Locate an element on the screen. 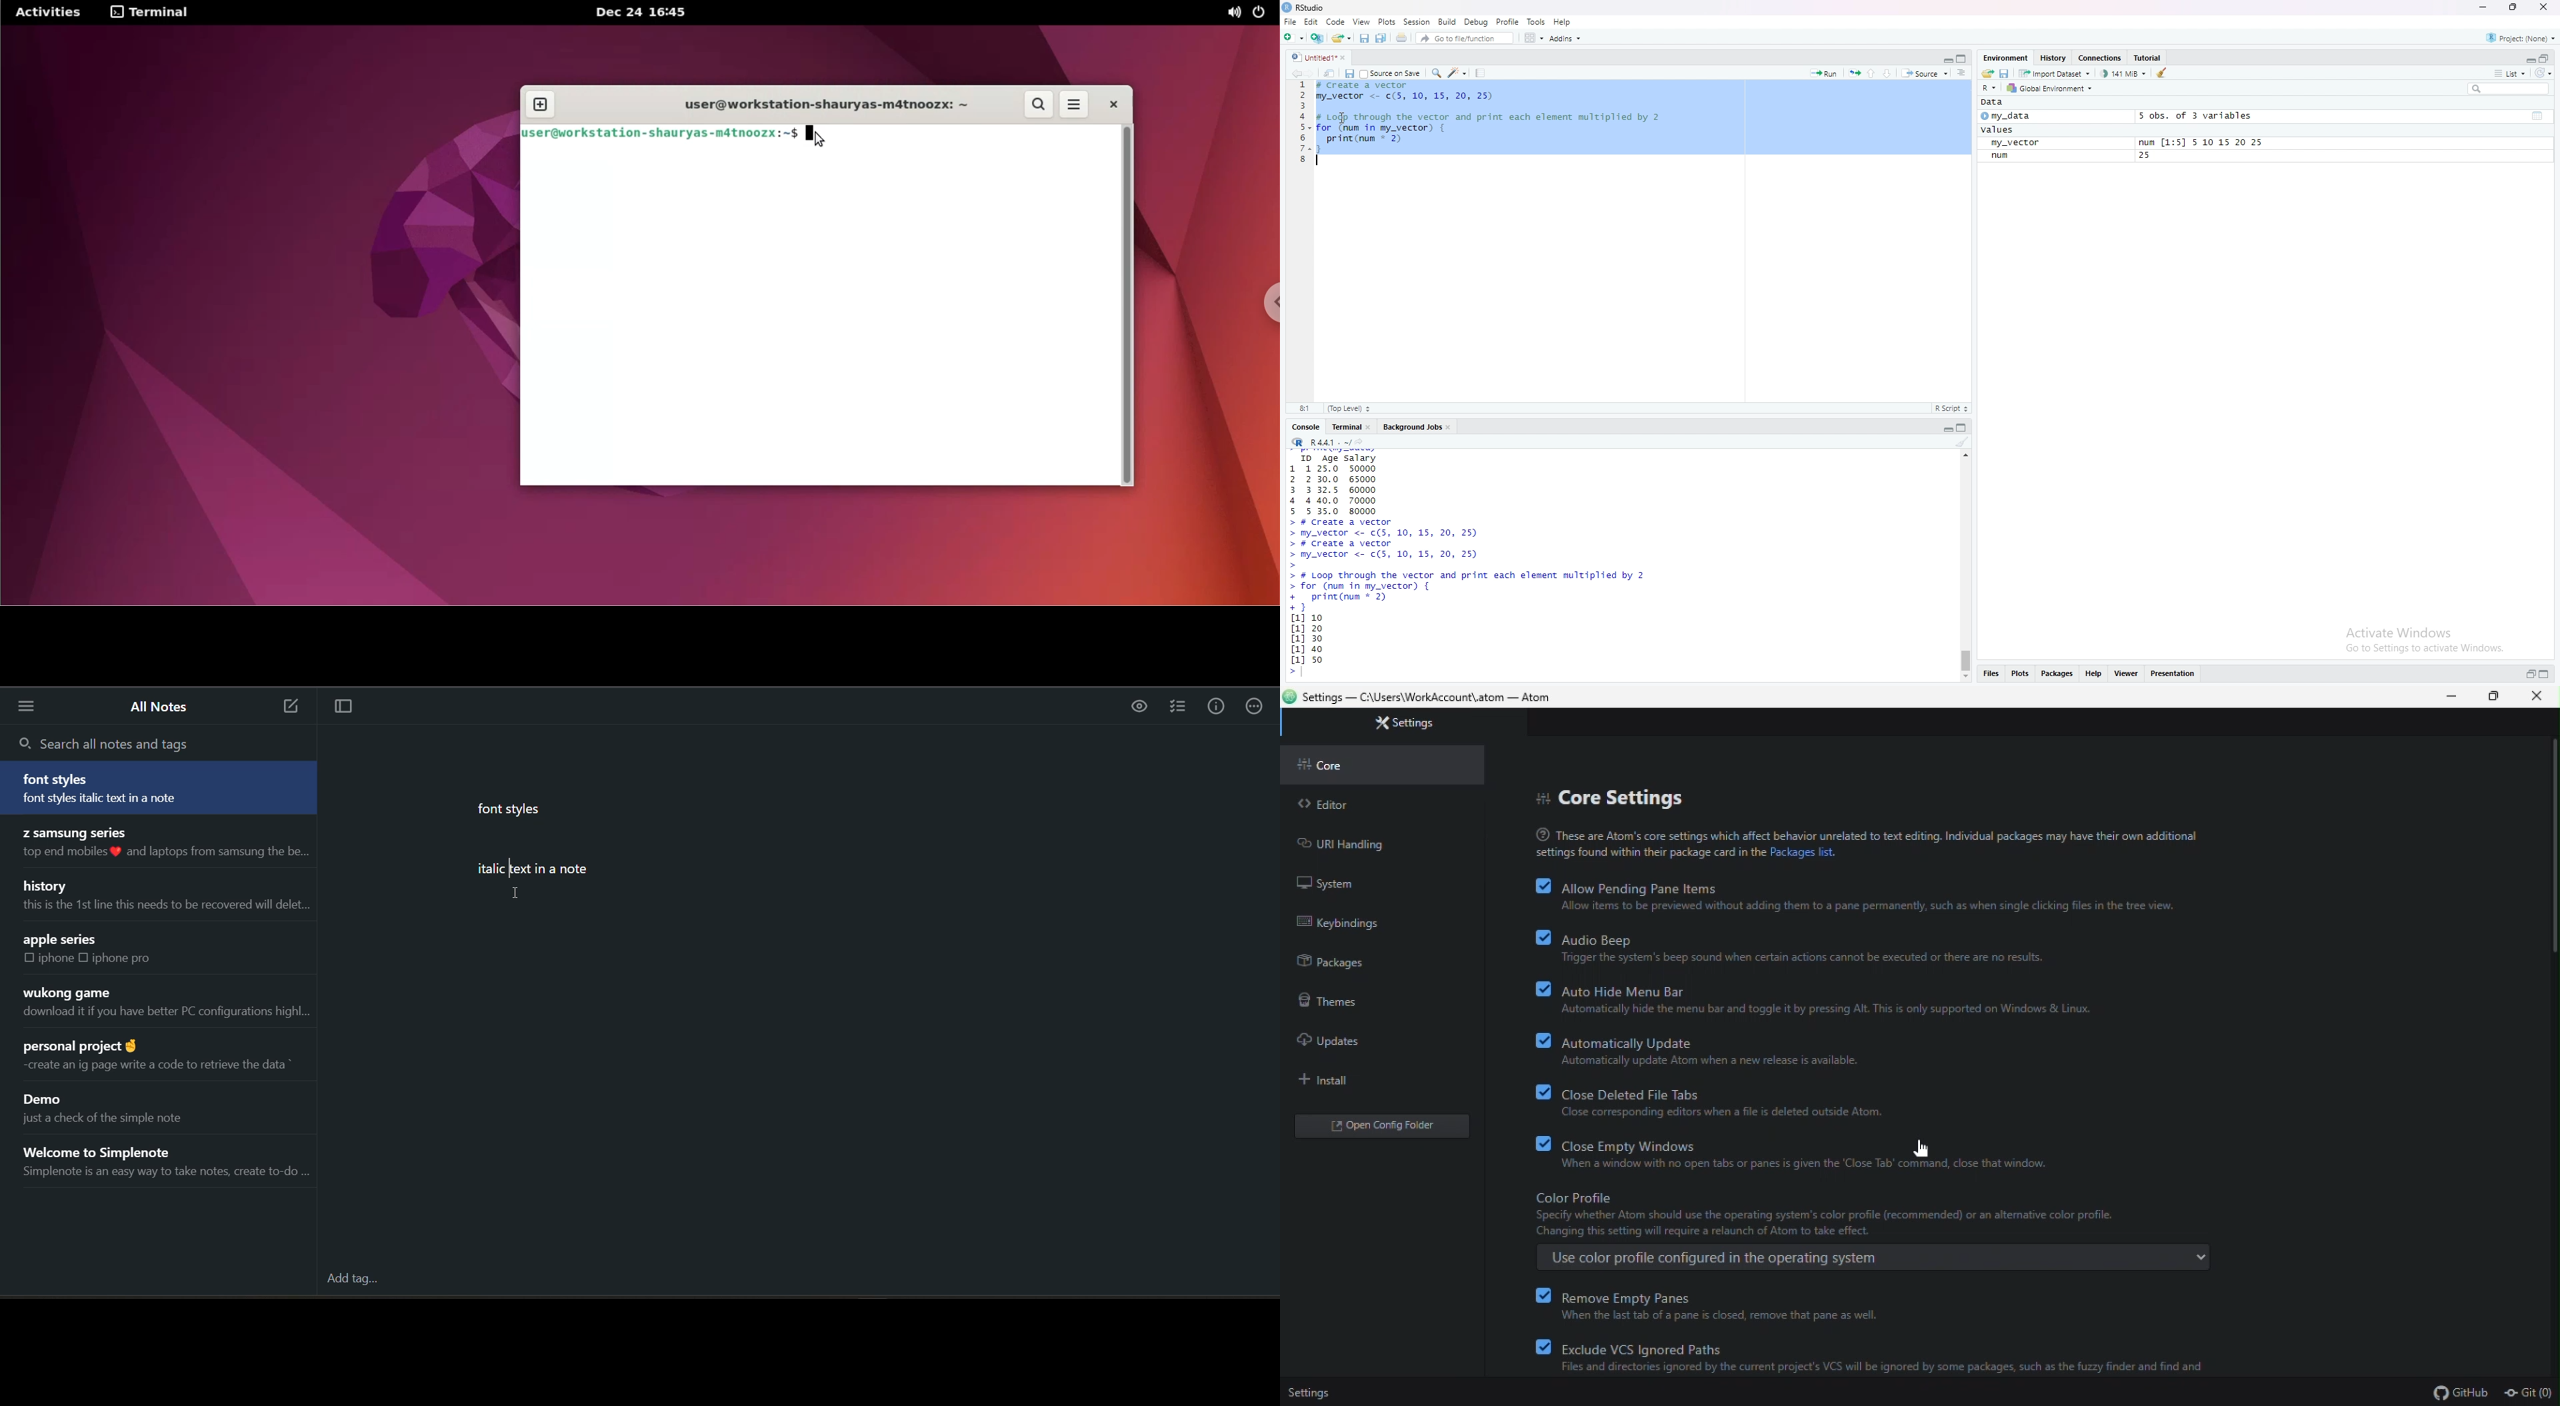 This screenshot has width=2576, height=1428. workspace pane is located at coordinates (1531, 38).